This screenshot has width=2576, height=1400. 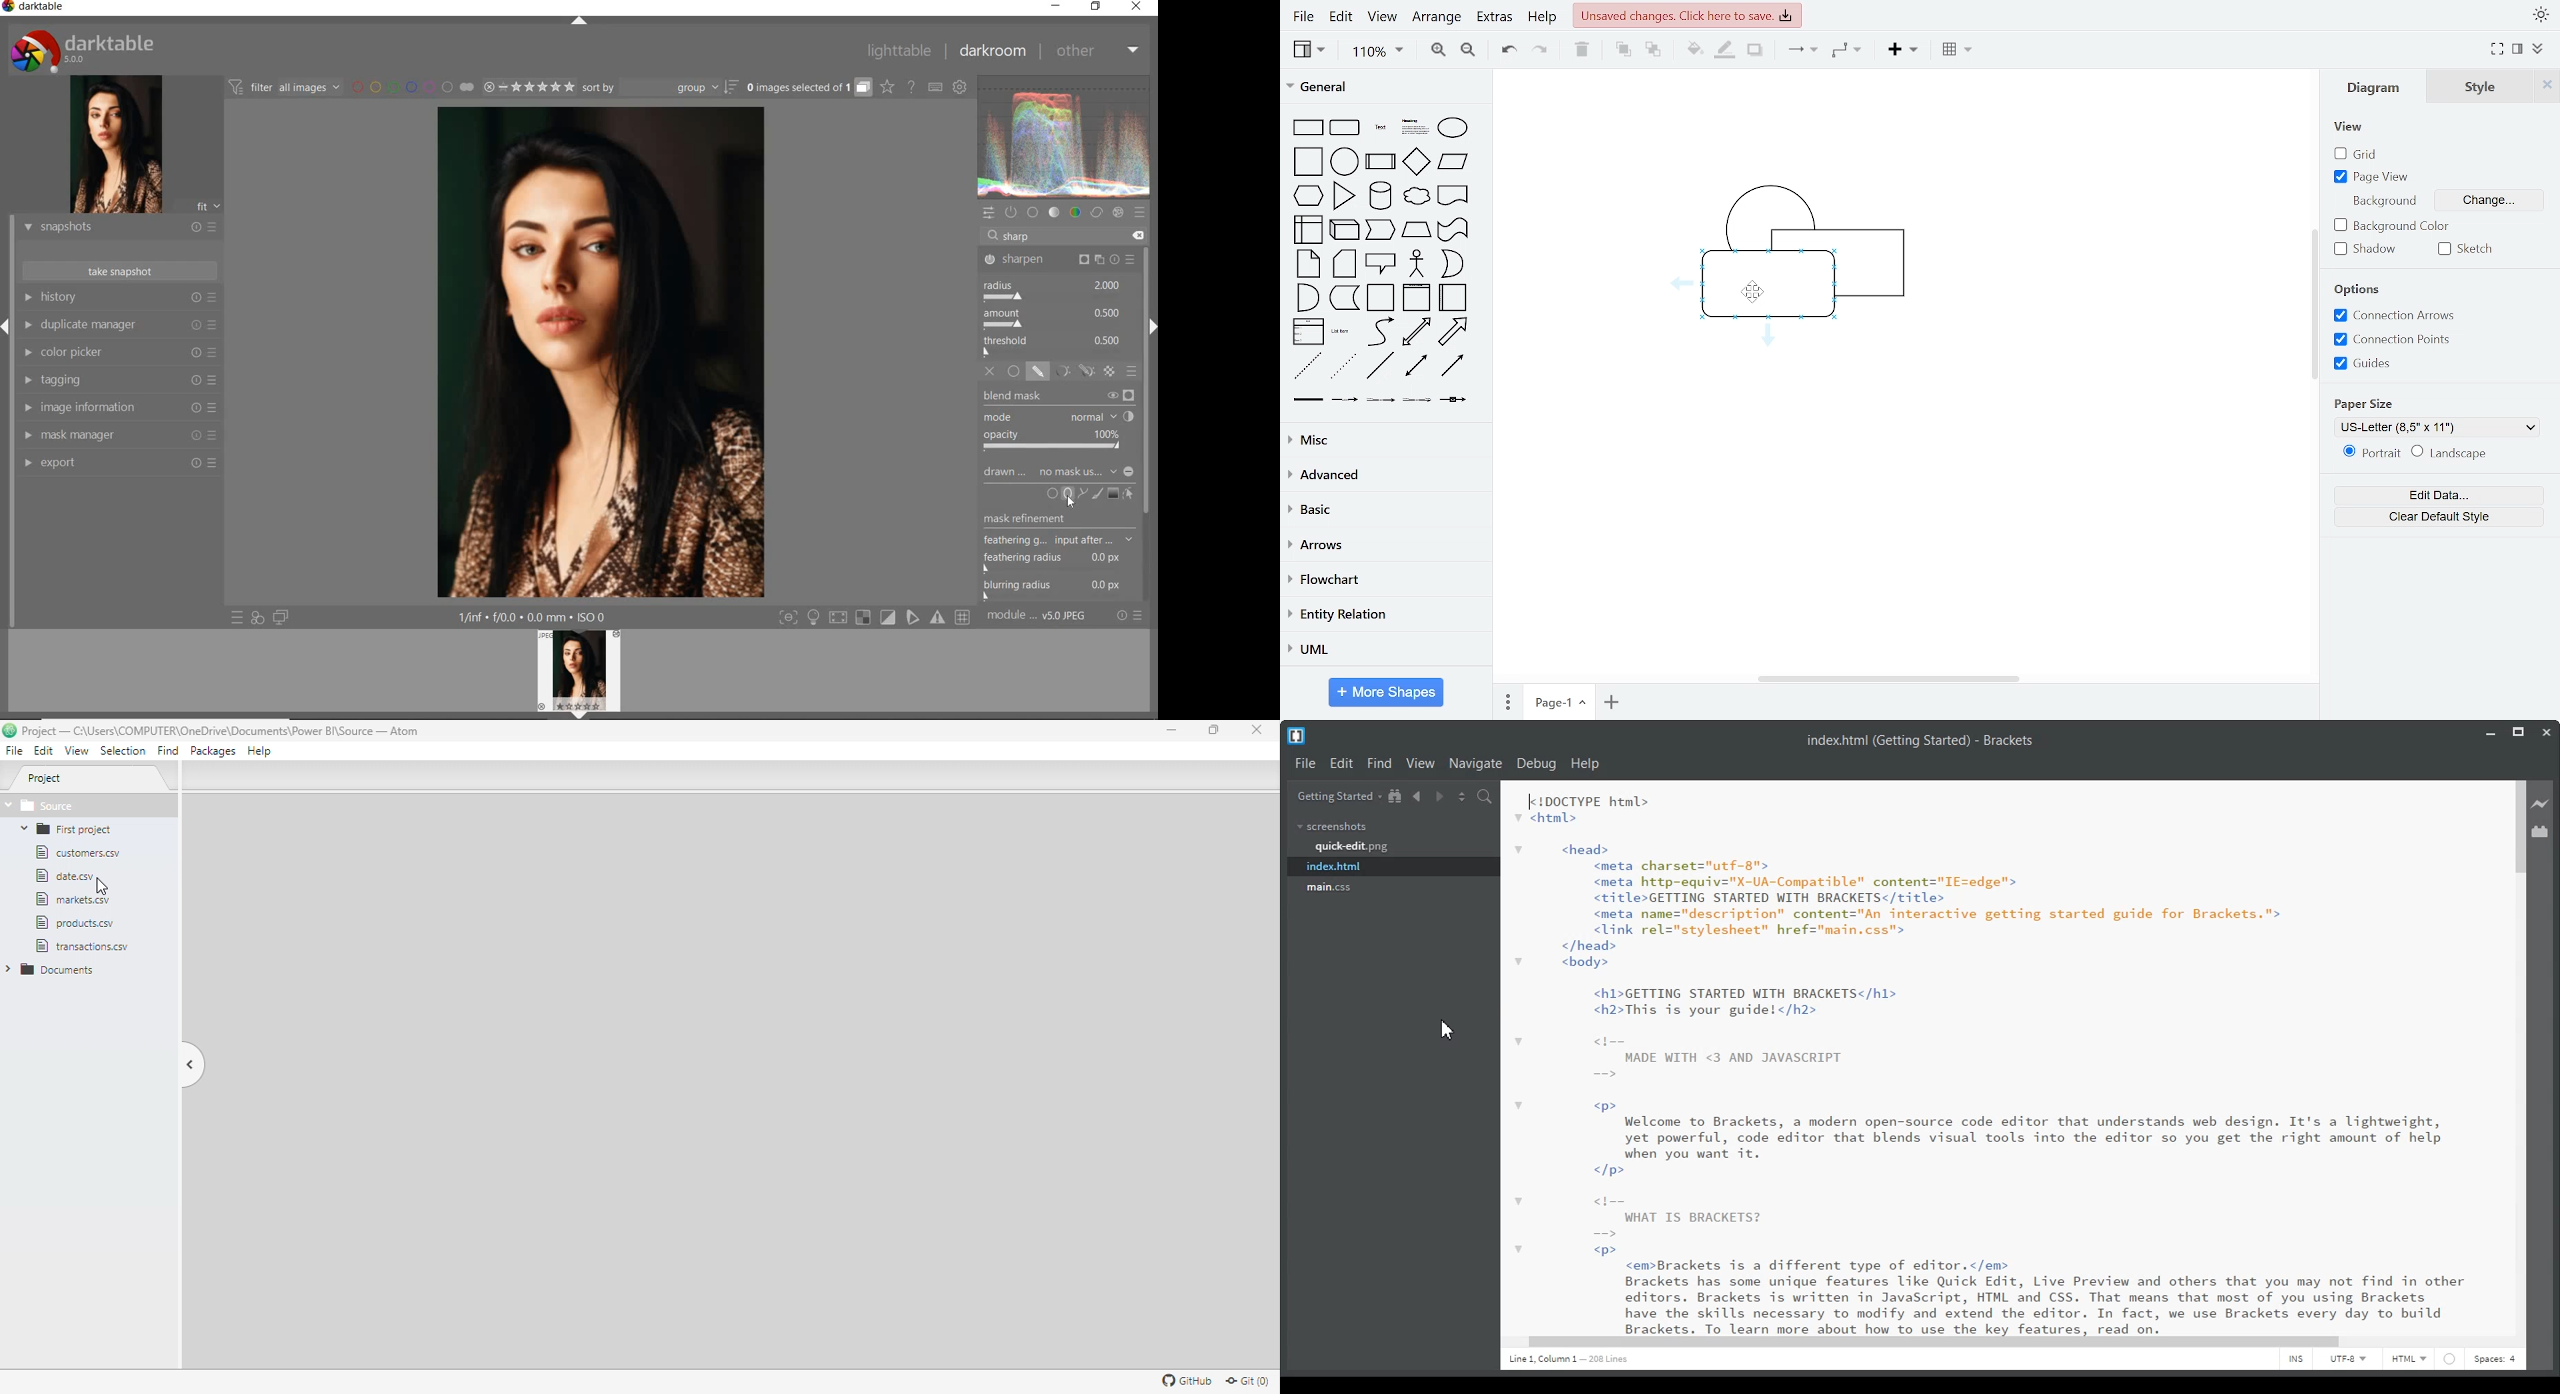 I want to click on data storage, so click(x=1343, y=297).